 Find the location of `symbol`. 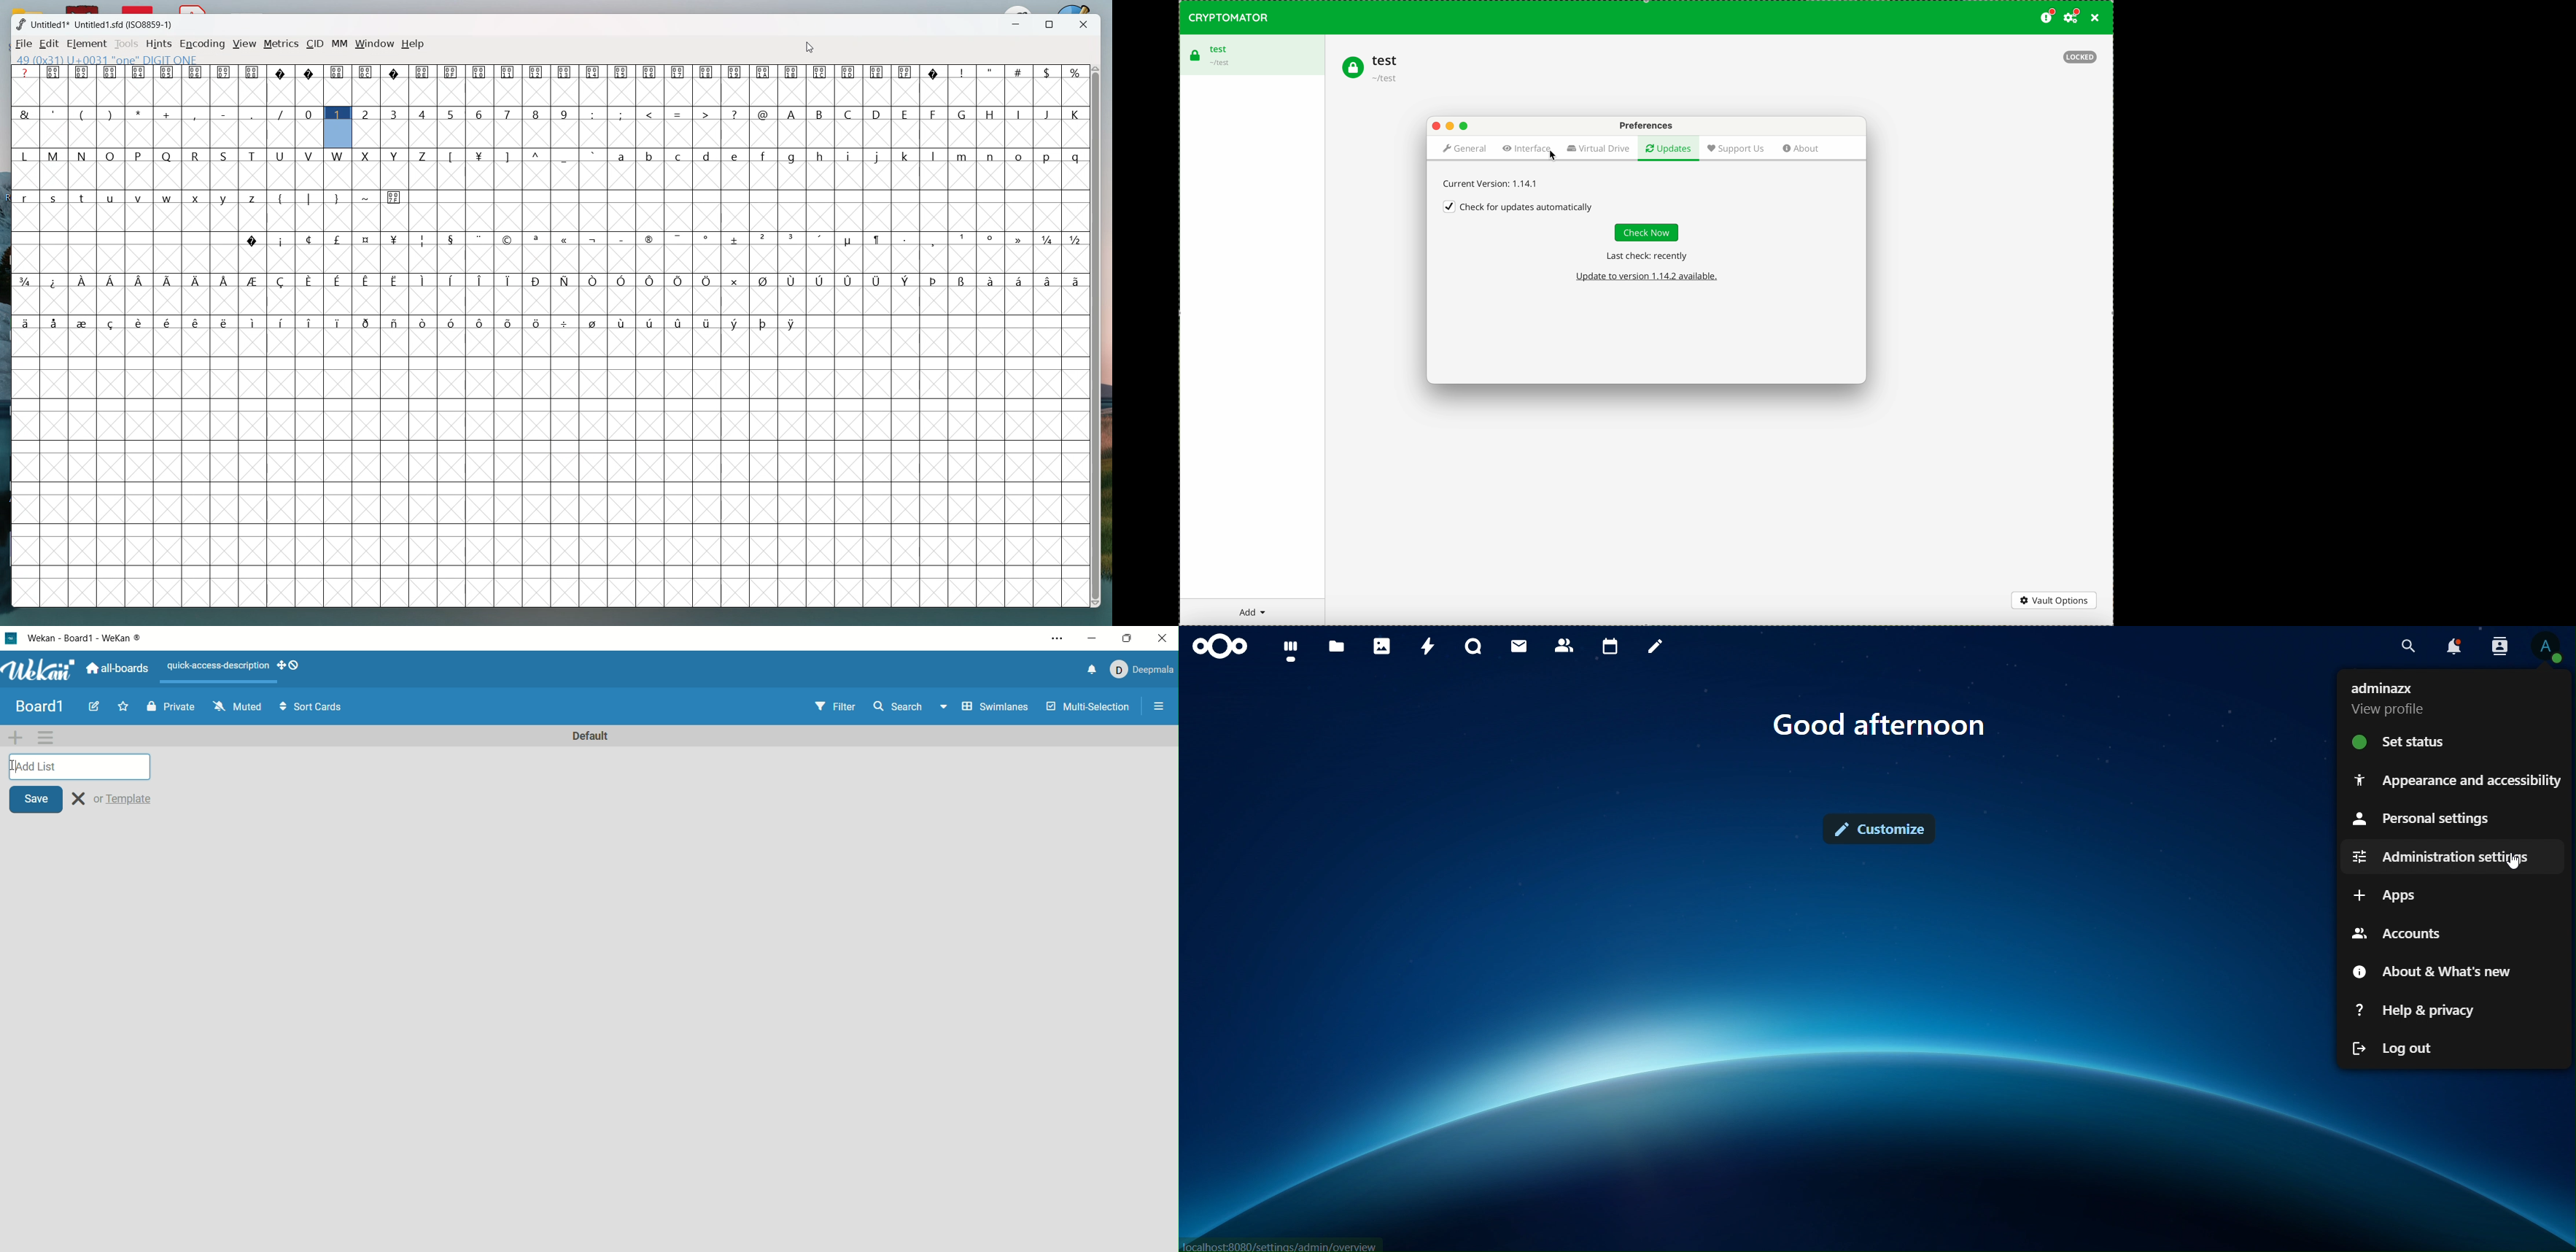

symbol is located at coordinates (650, 71).